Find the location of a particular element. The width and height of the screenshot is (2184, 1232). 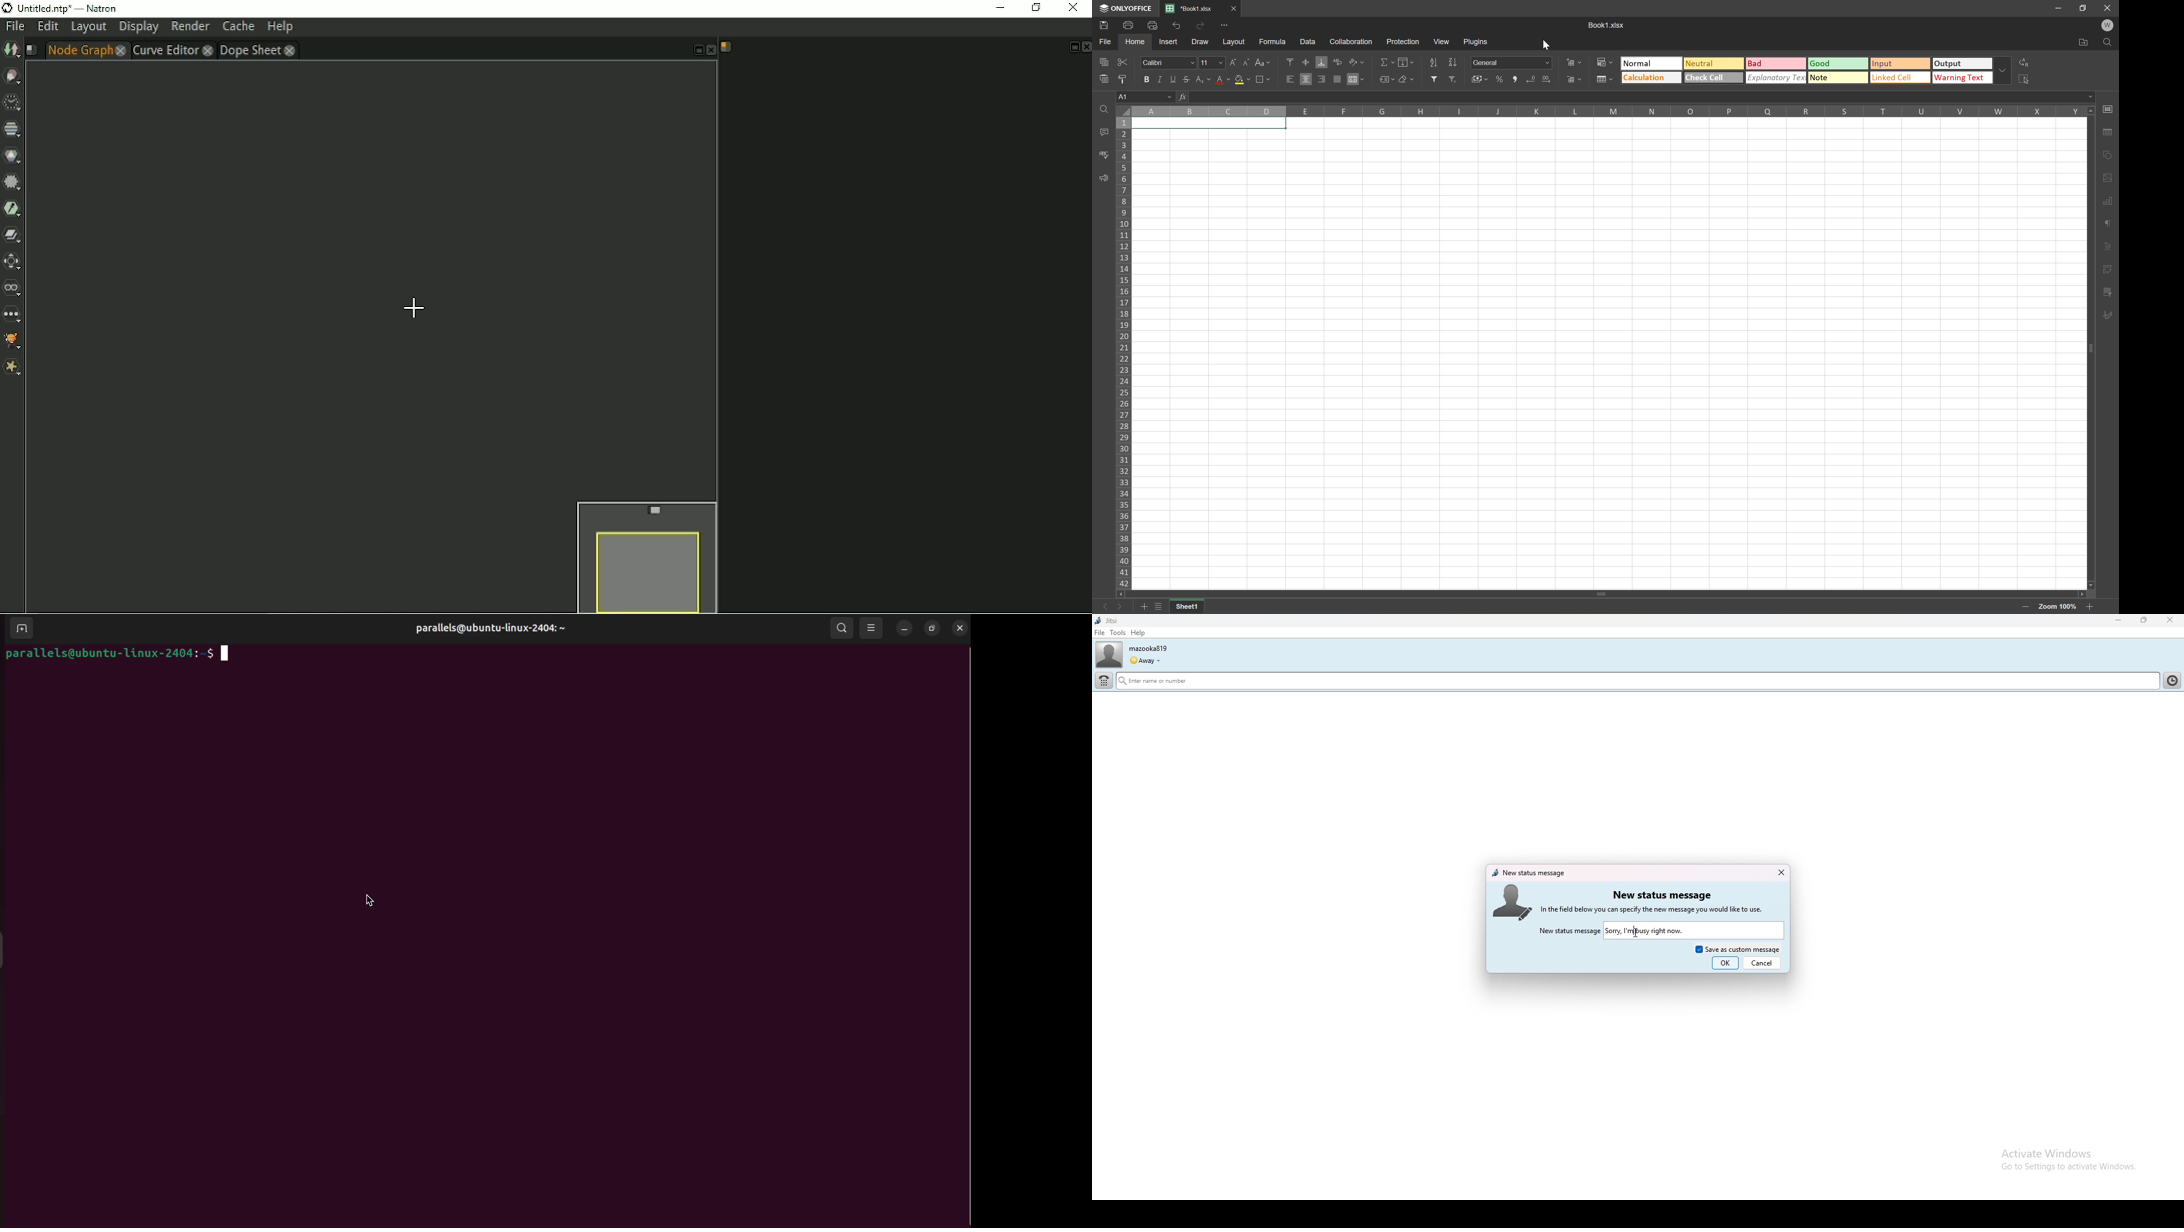

Add sheets is located at coordinates (1143, 608).